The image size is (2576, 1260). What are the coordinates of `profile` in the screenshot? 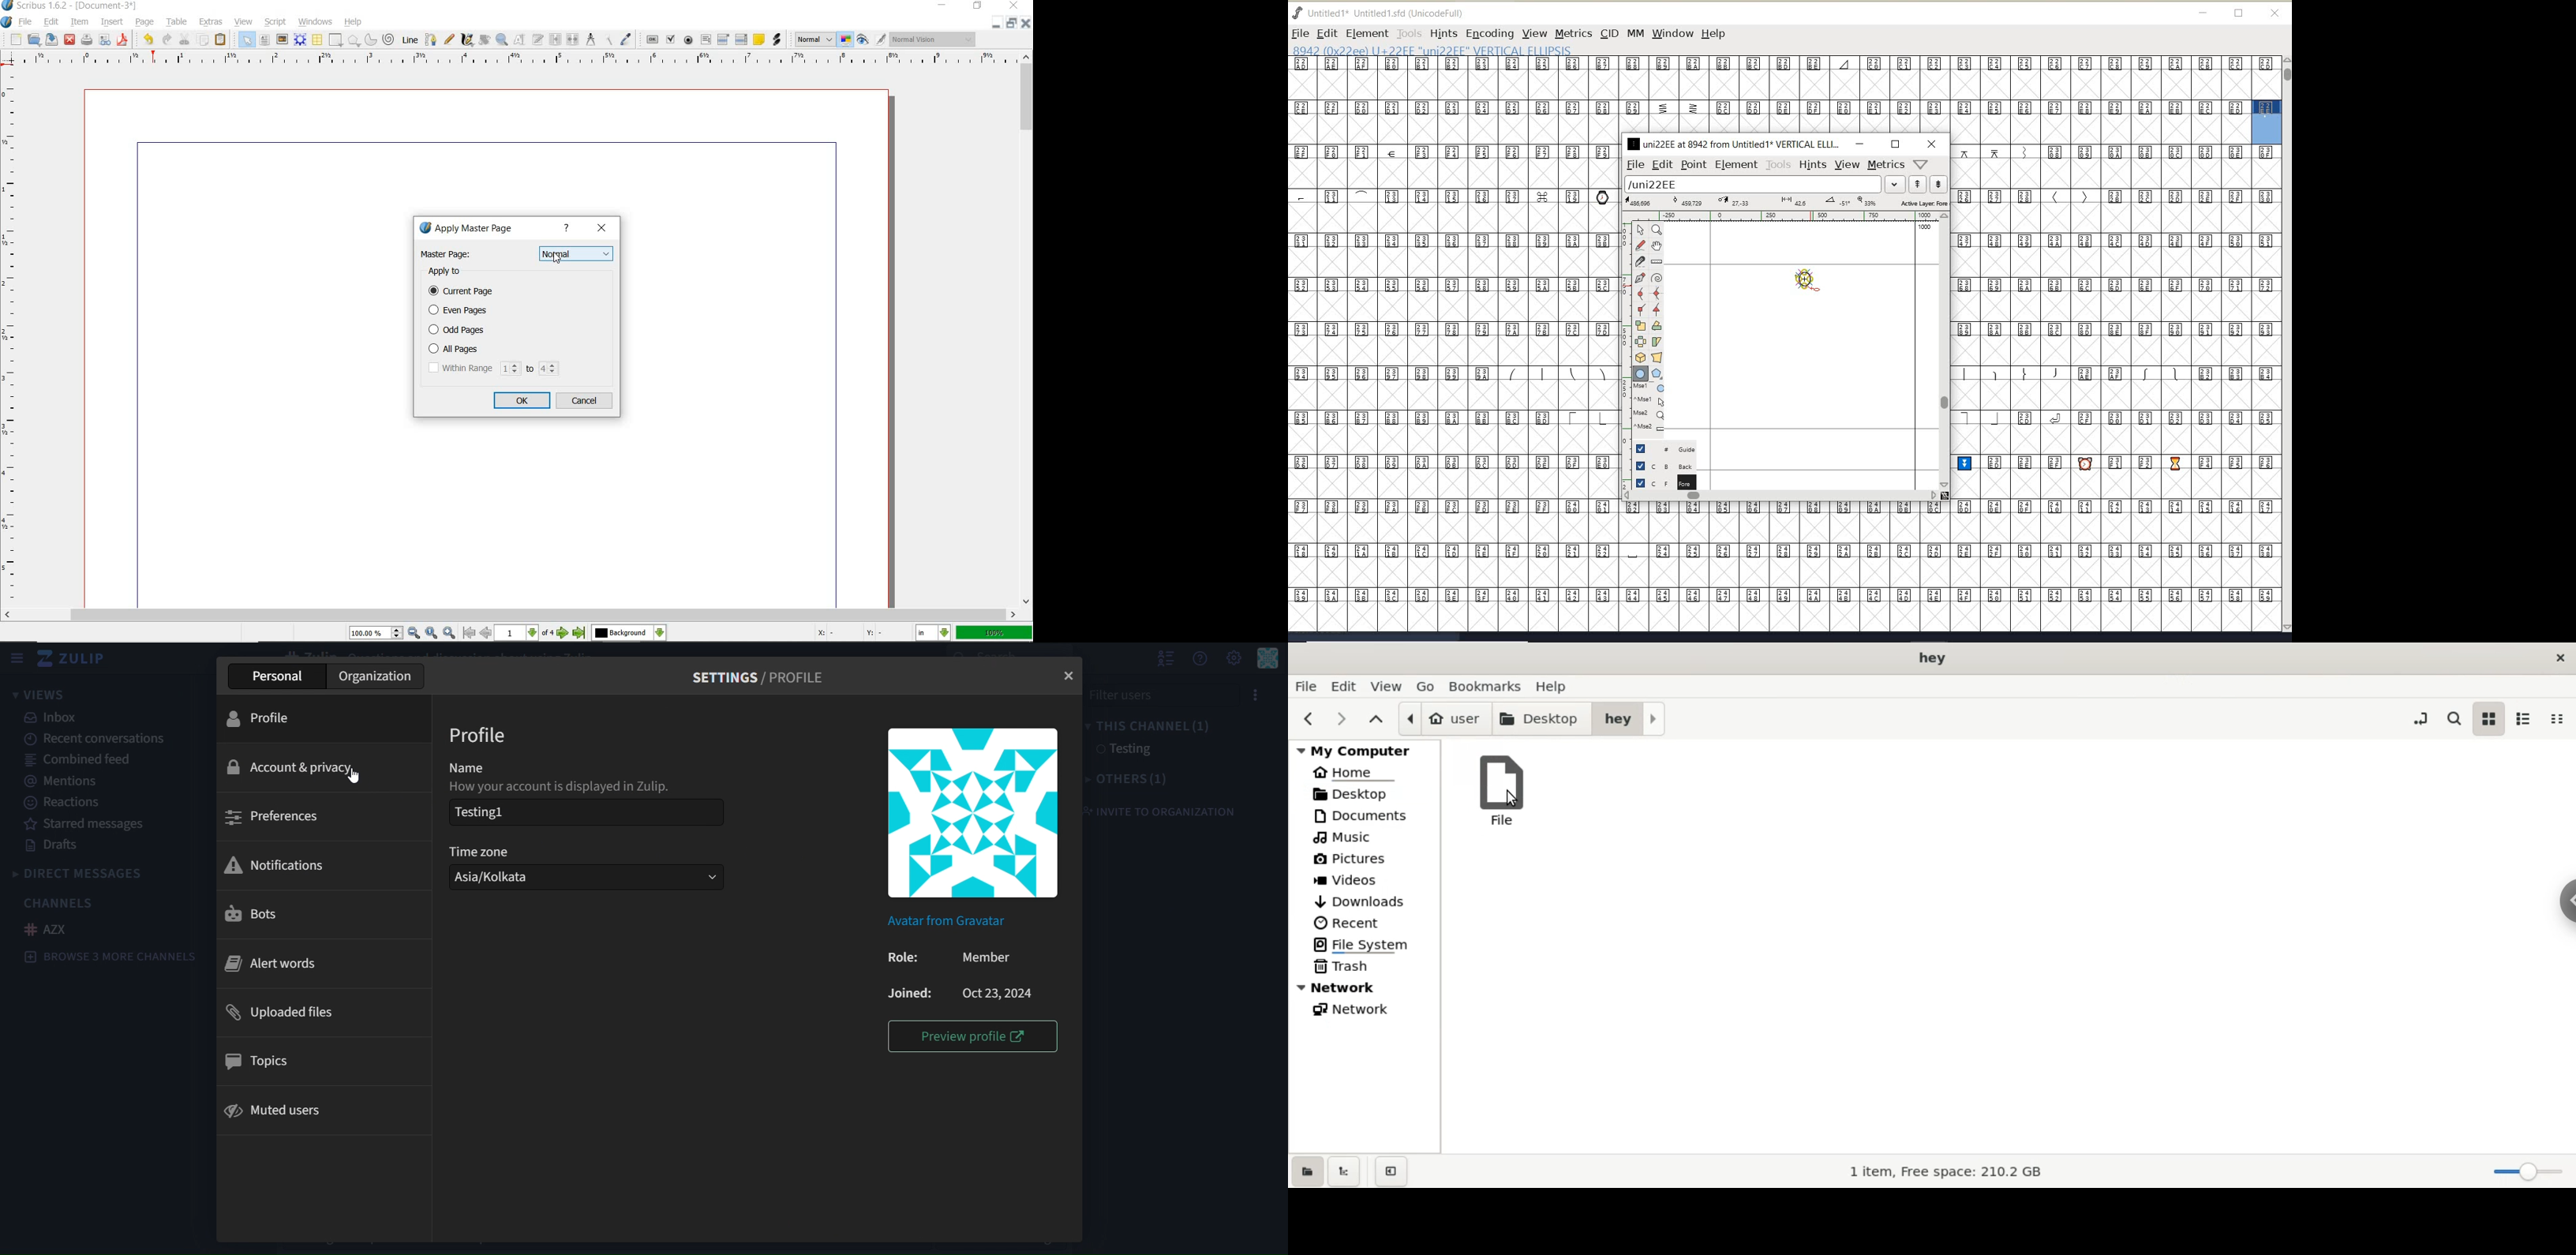 It's located at (480, 737).